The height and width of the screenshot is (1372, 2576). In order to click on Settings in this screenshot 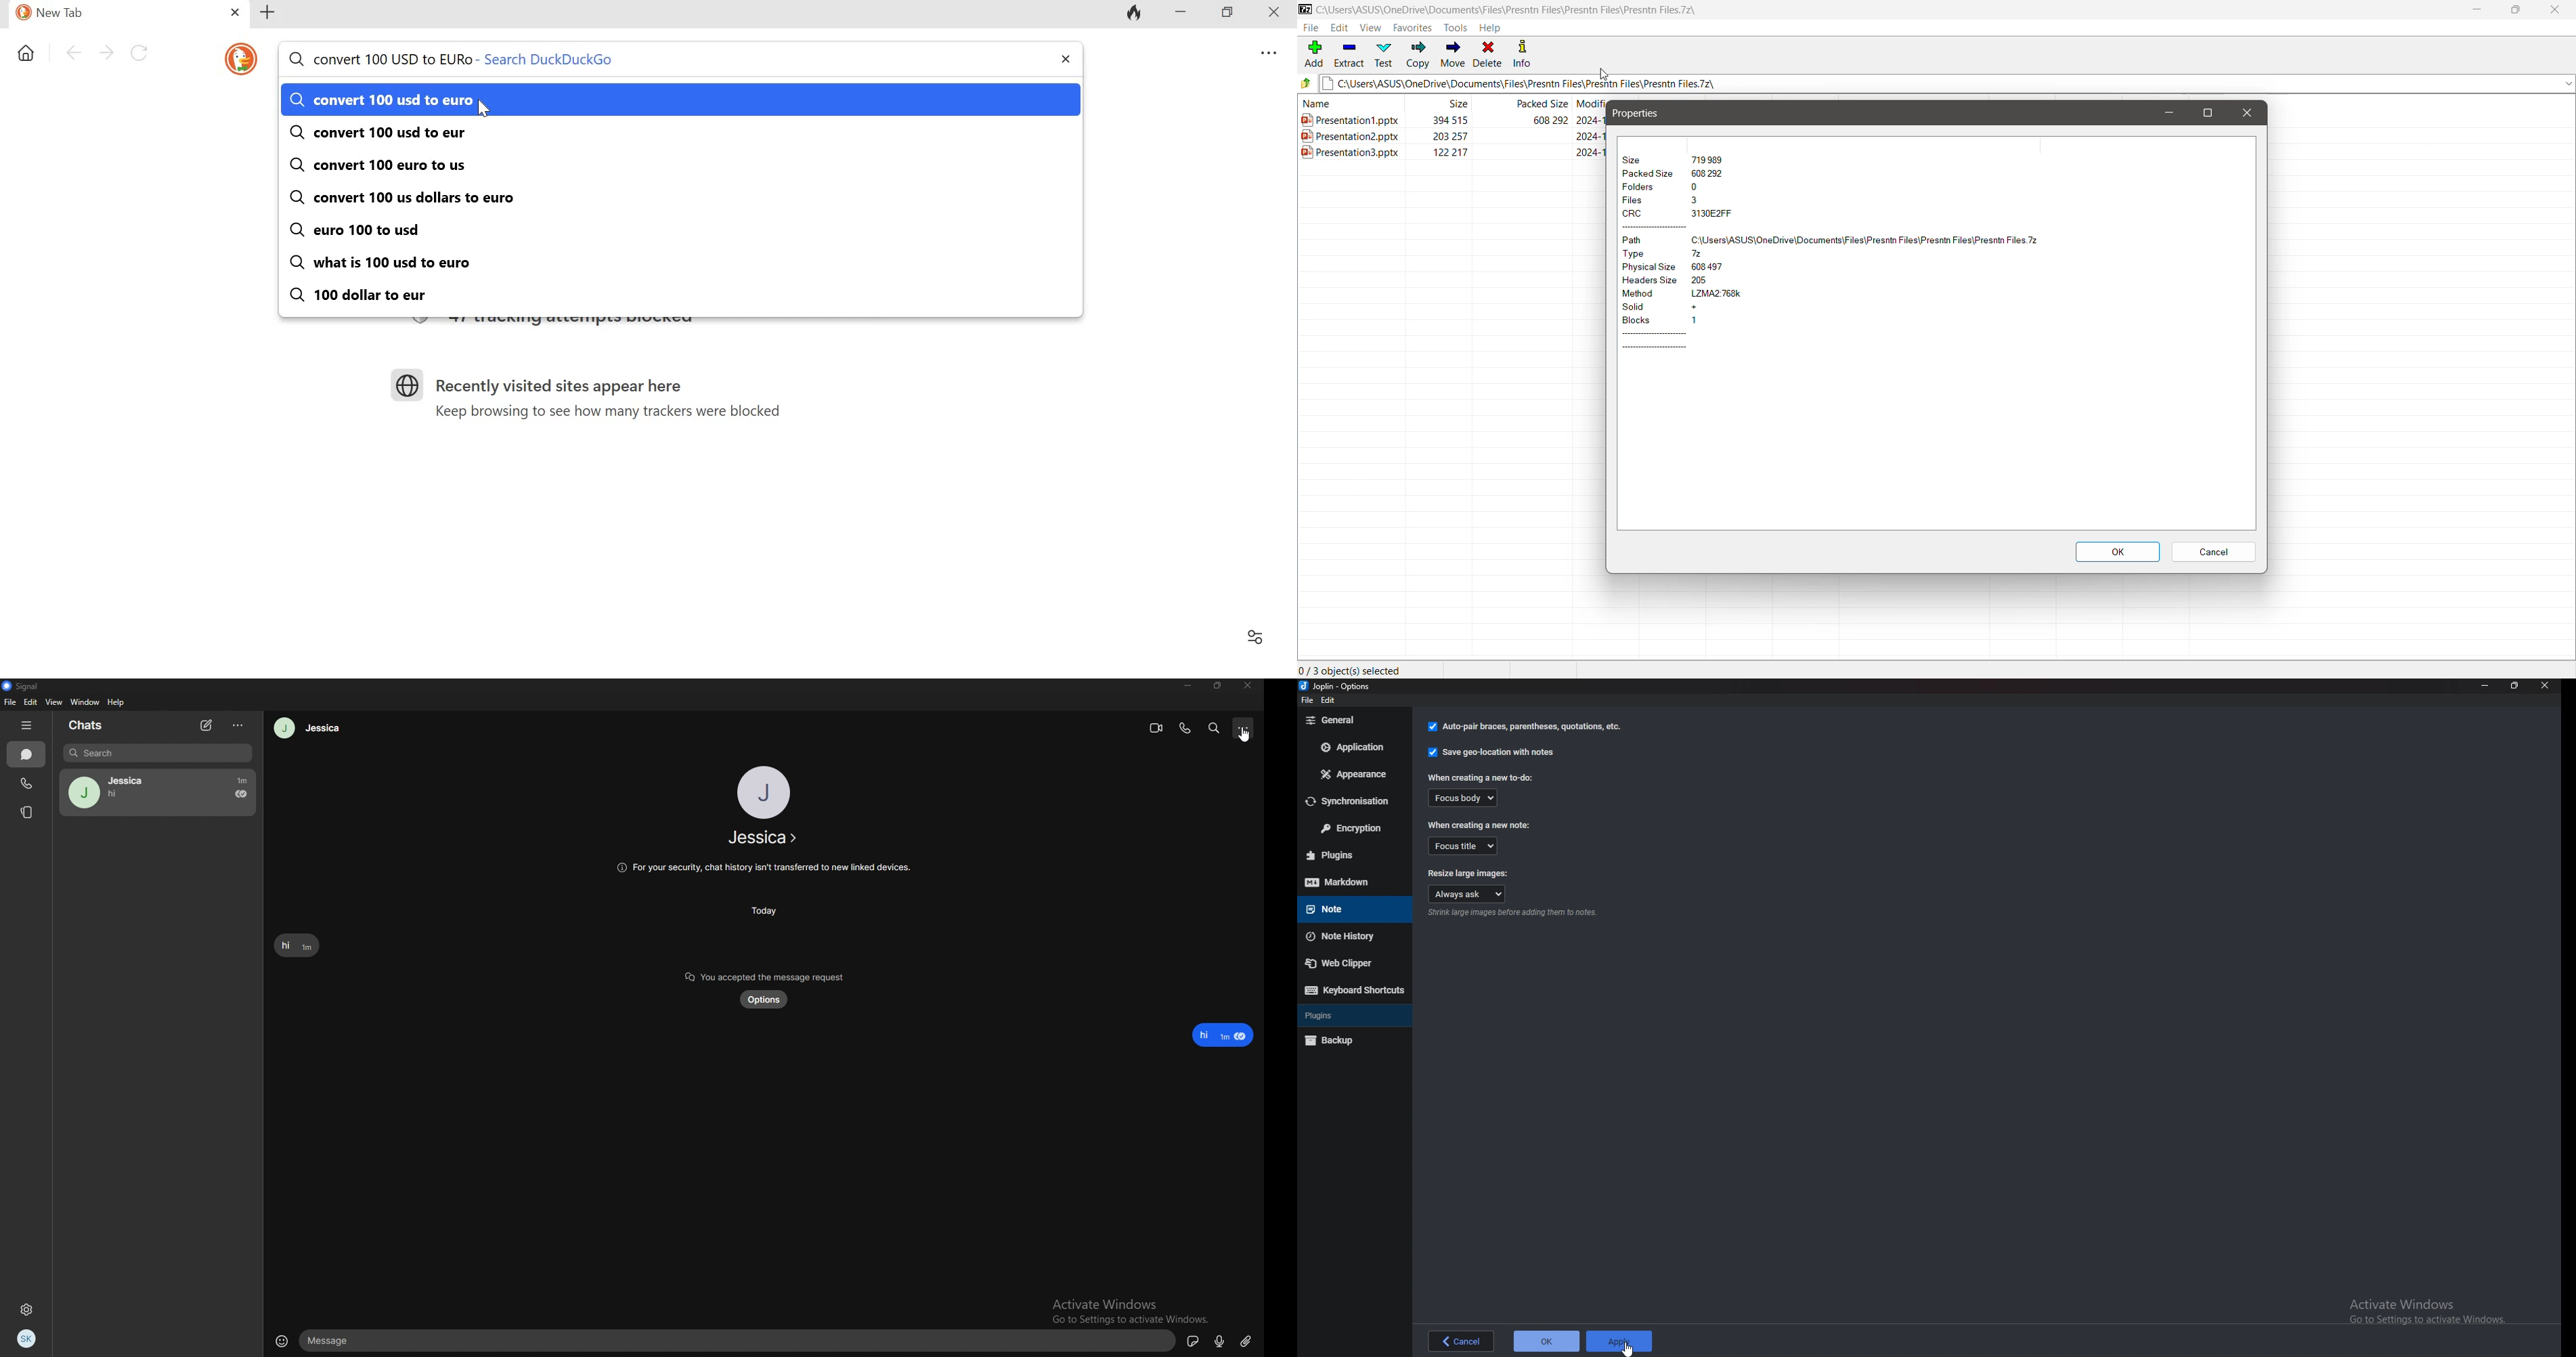, I will do `click(30, 1309)`.